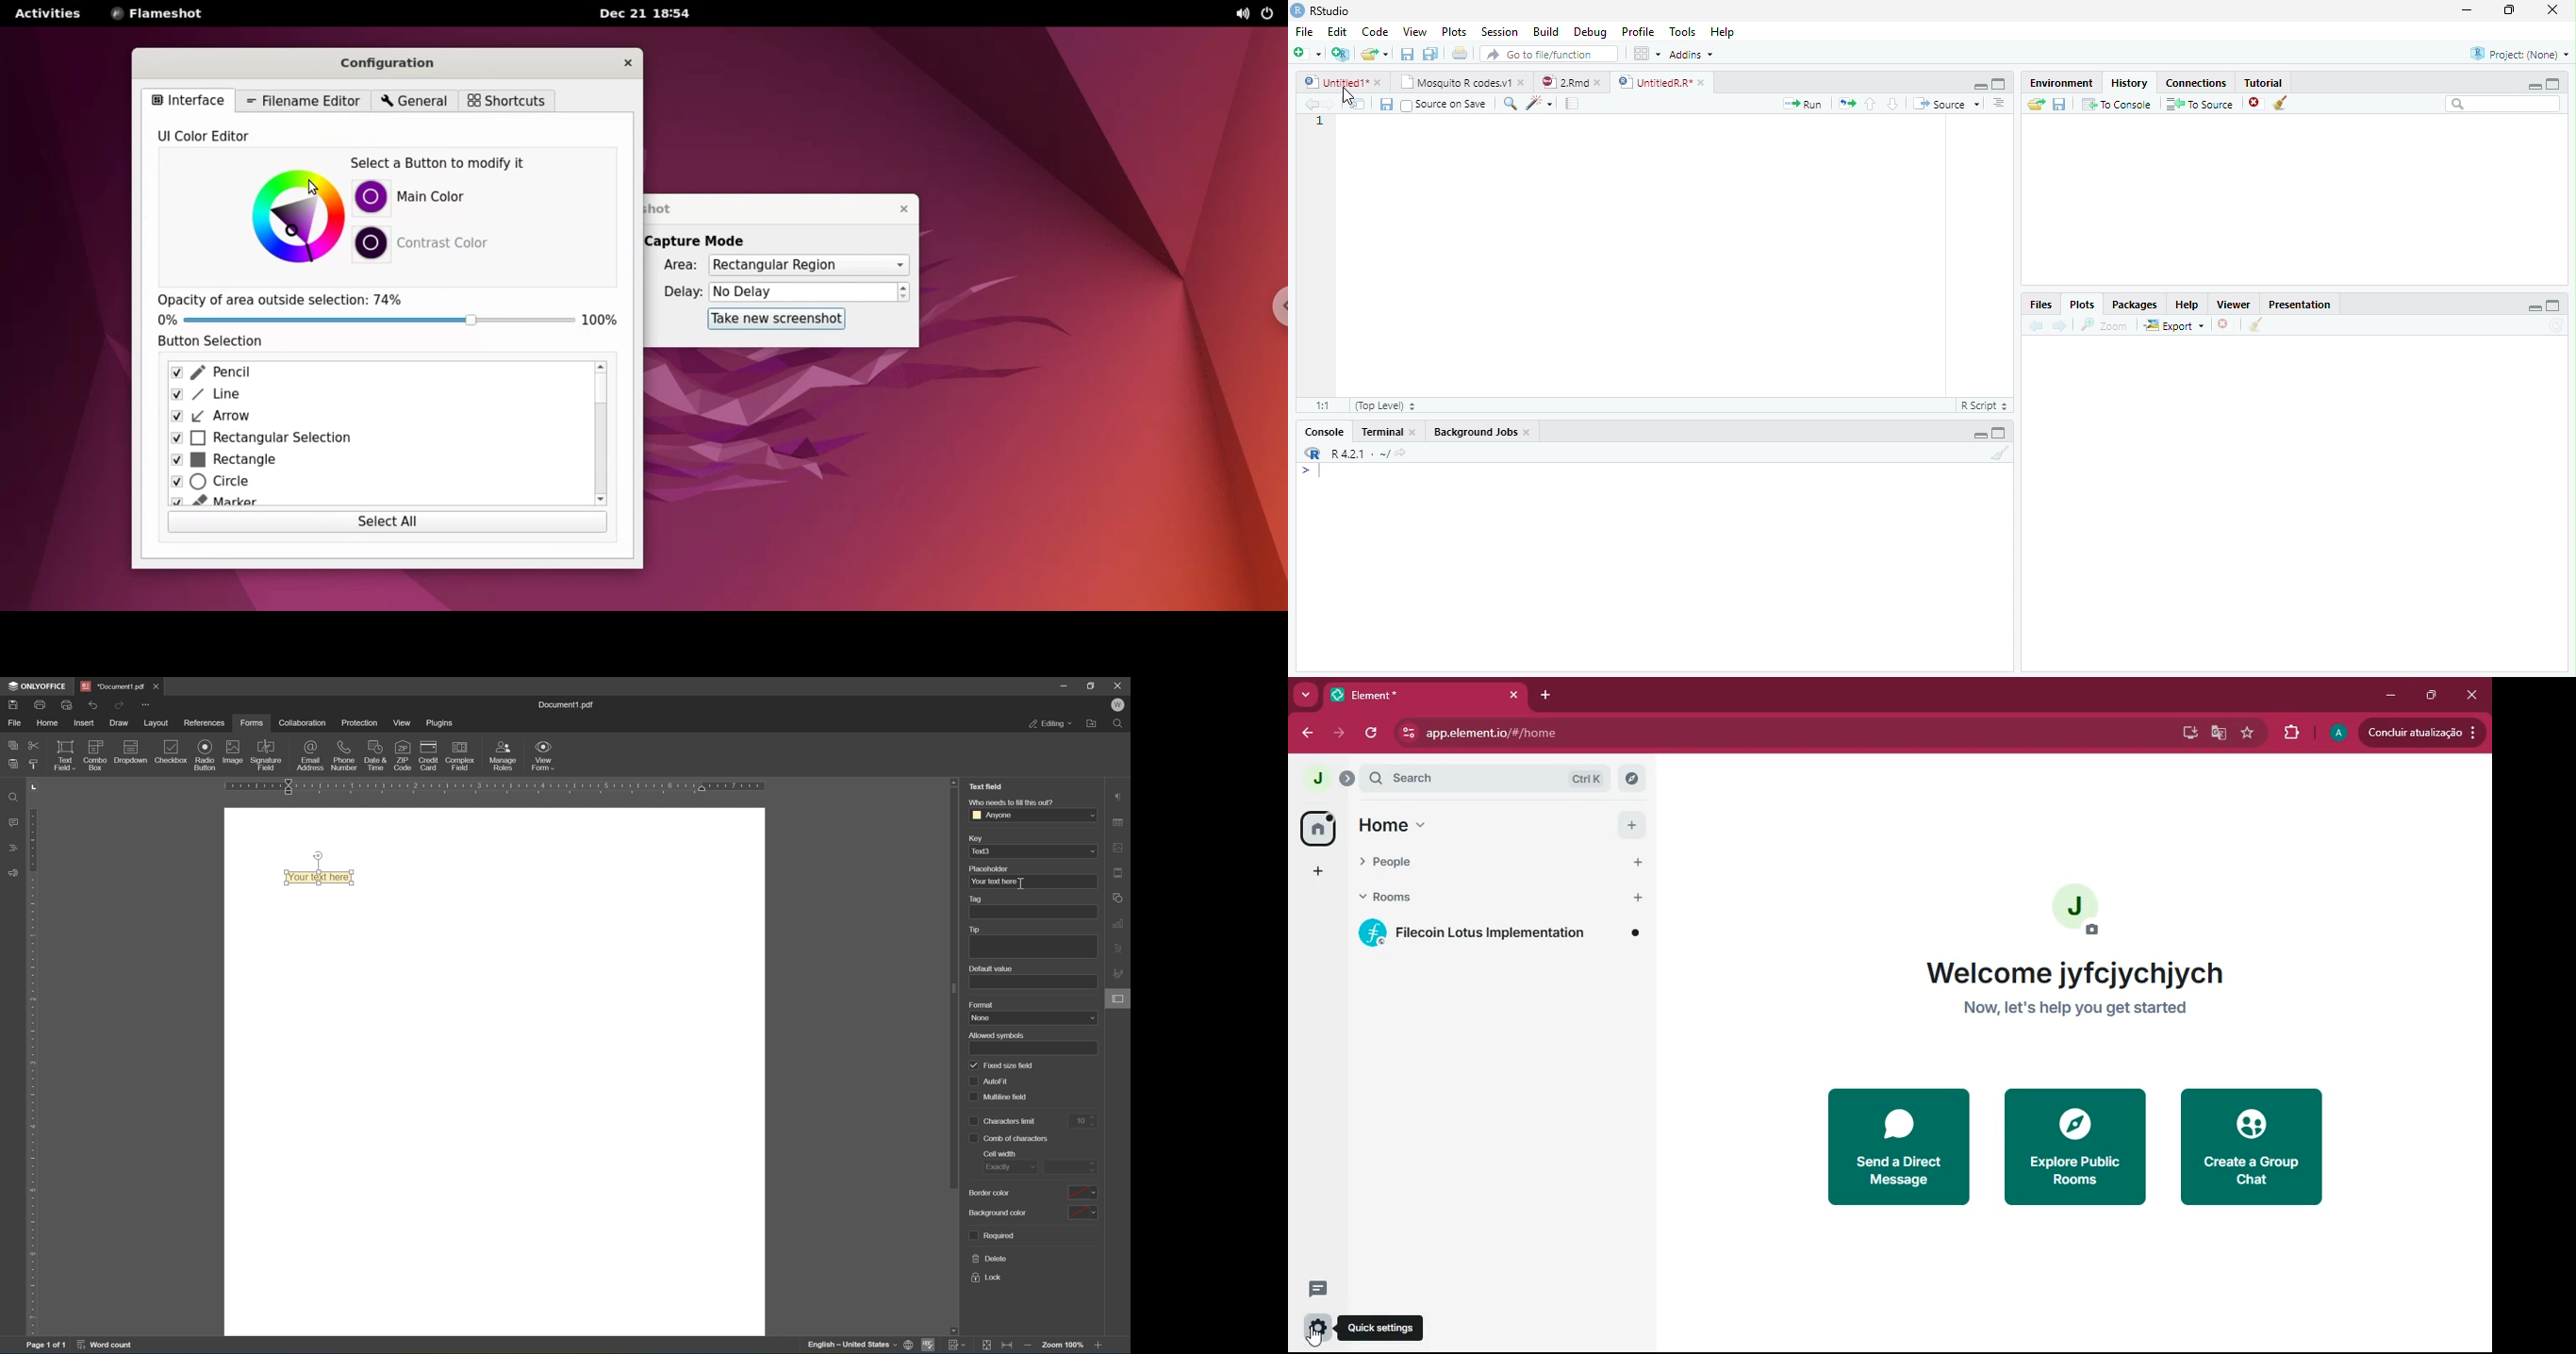 The image size is (2576, 1372). I want to click on Remove current plot, so click(2225, 325).